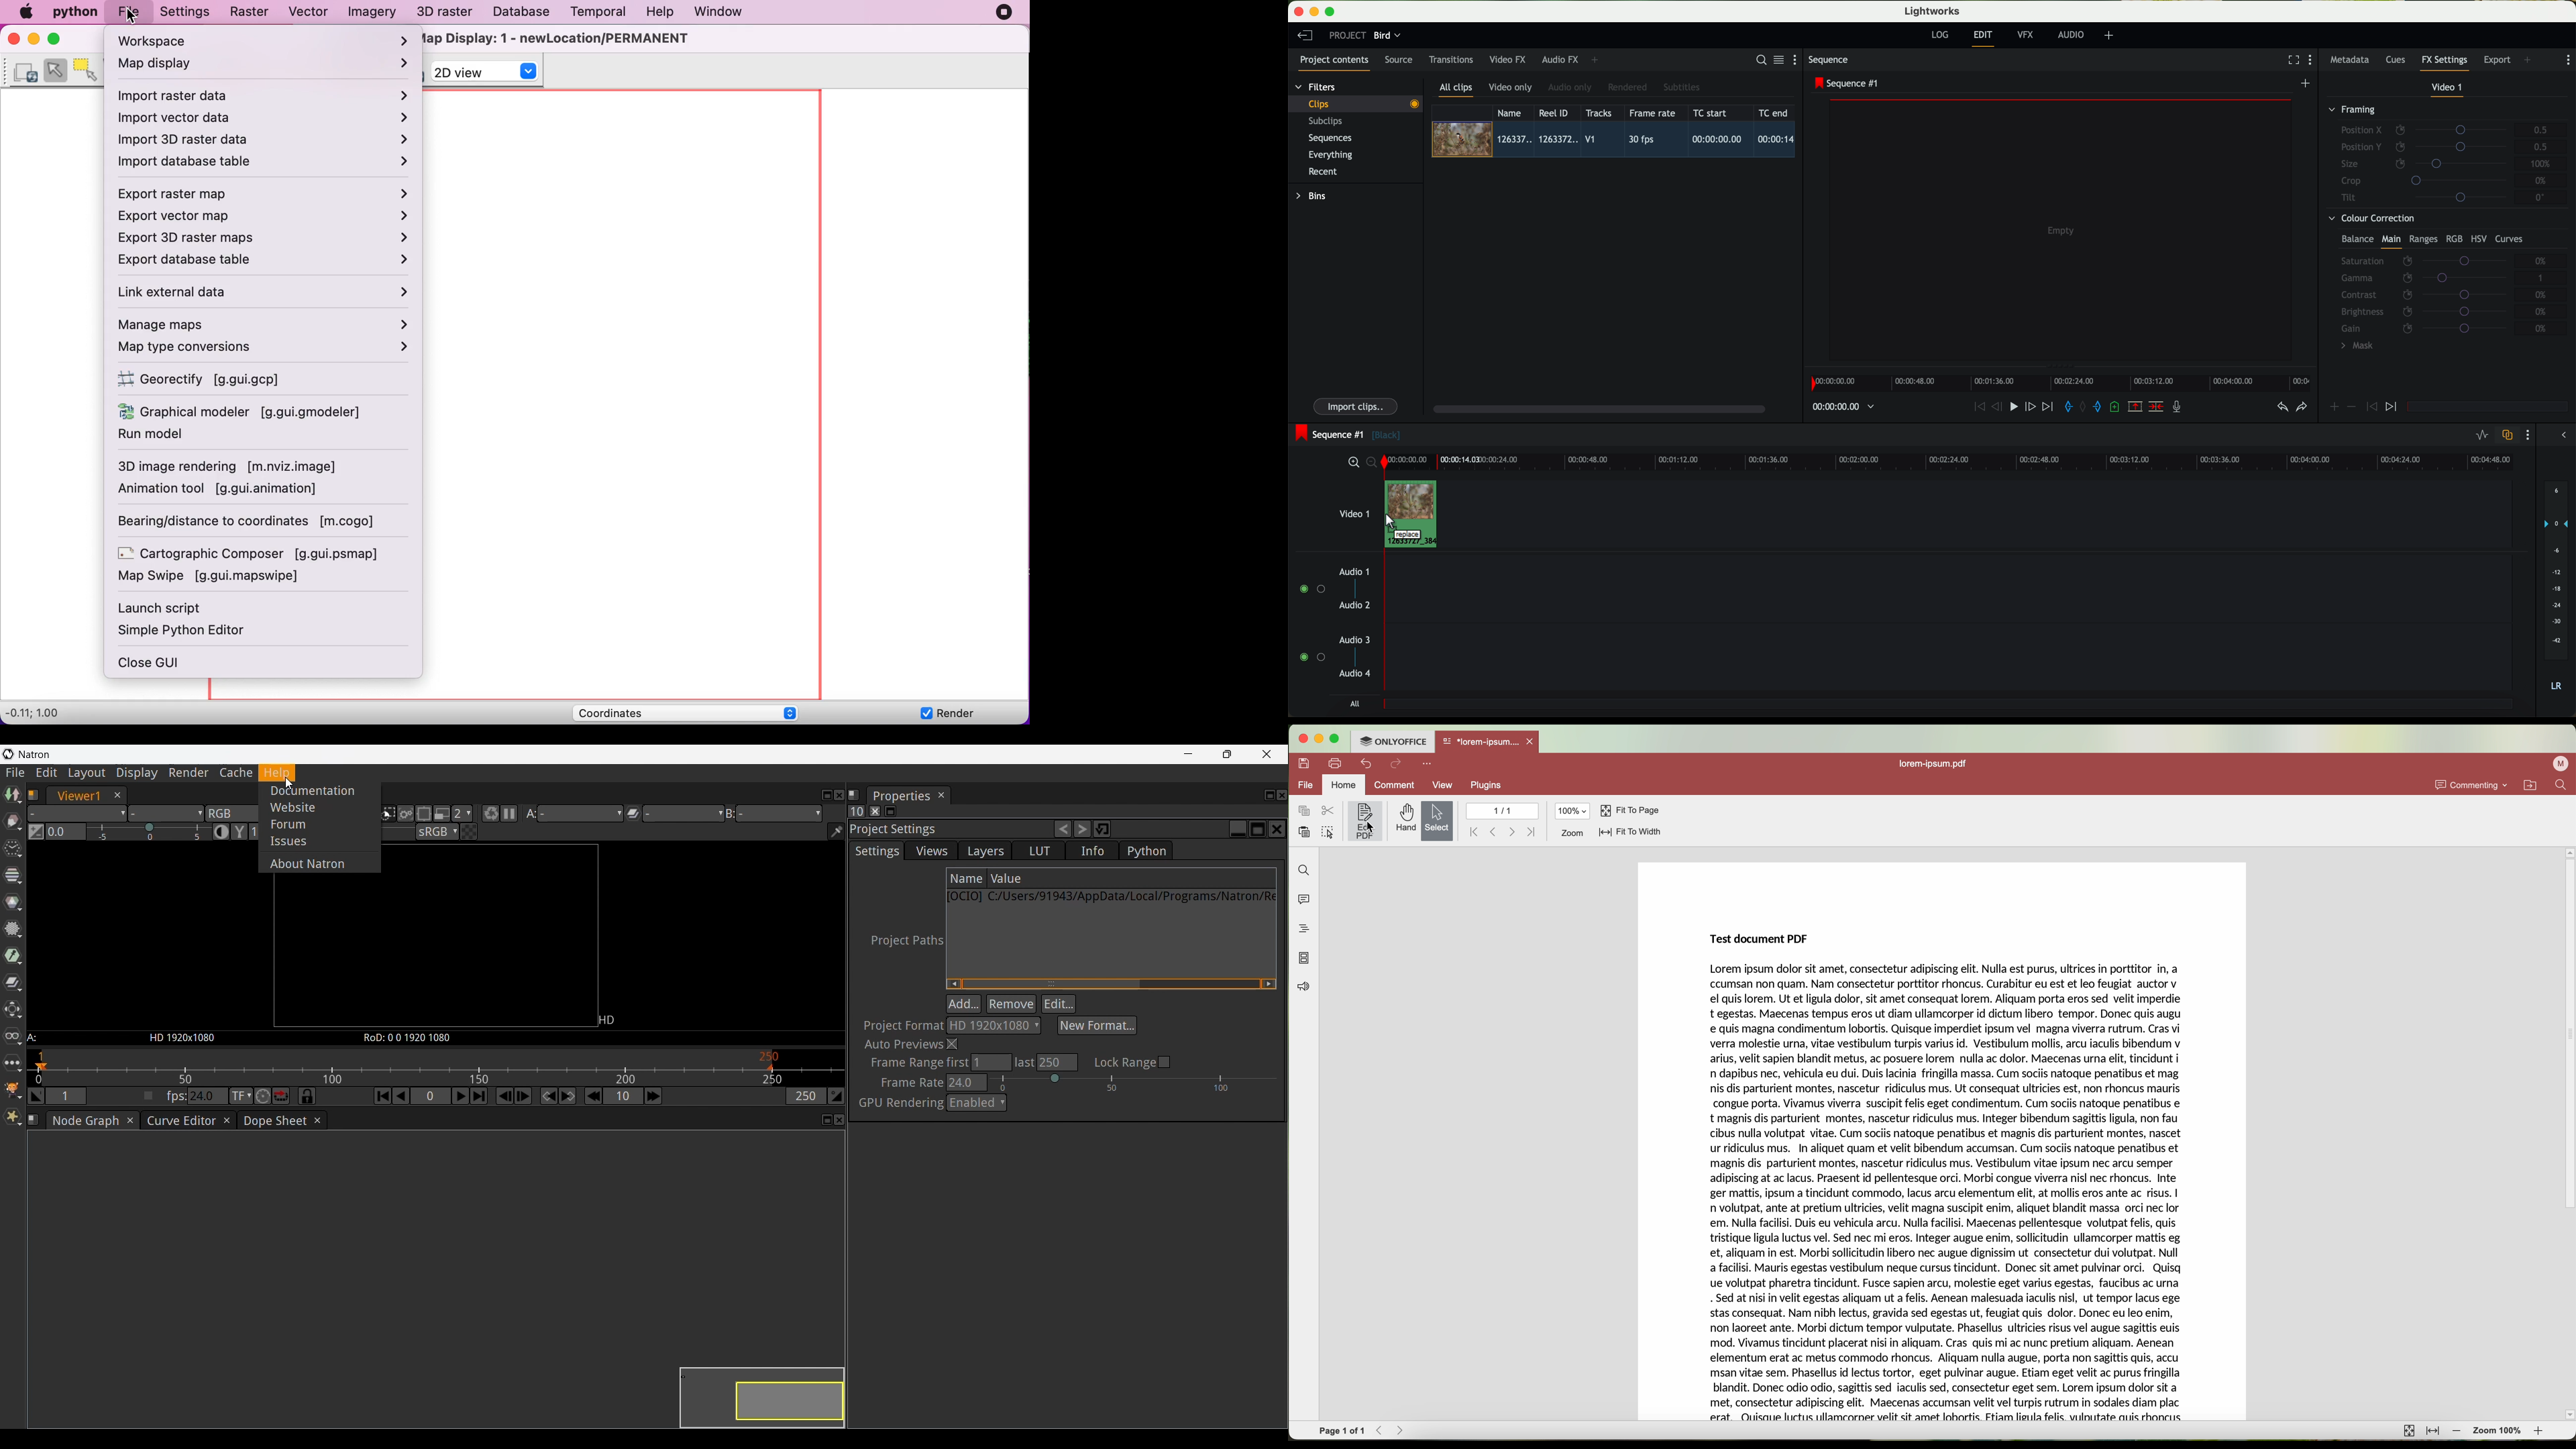 The image size is (2576, 1456). Describe the element at coordinates (1561, 59) in the screenshot. I see `audio FX` at that location.